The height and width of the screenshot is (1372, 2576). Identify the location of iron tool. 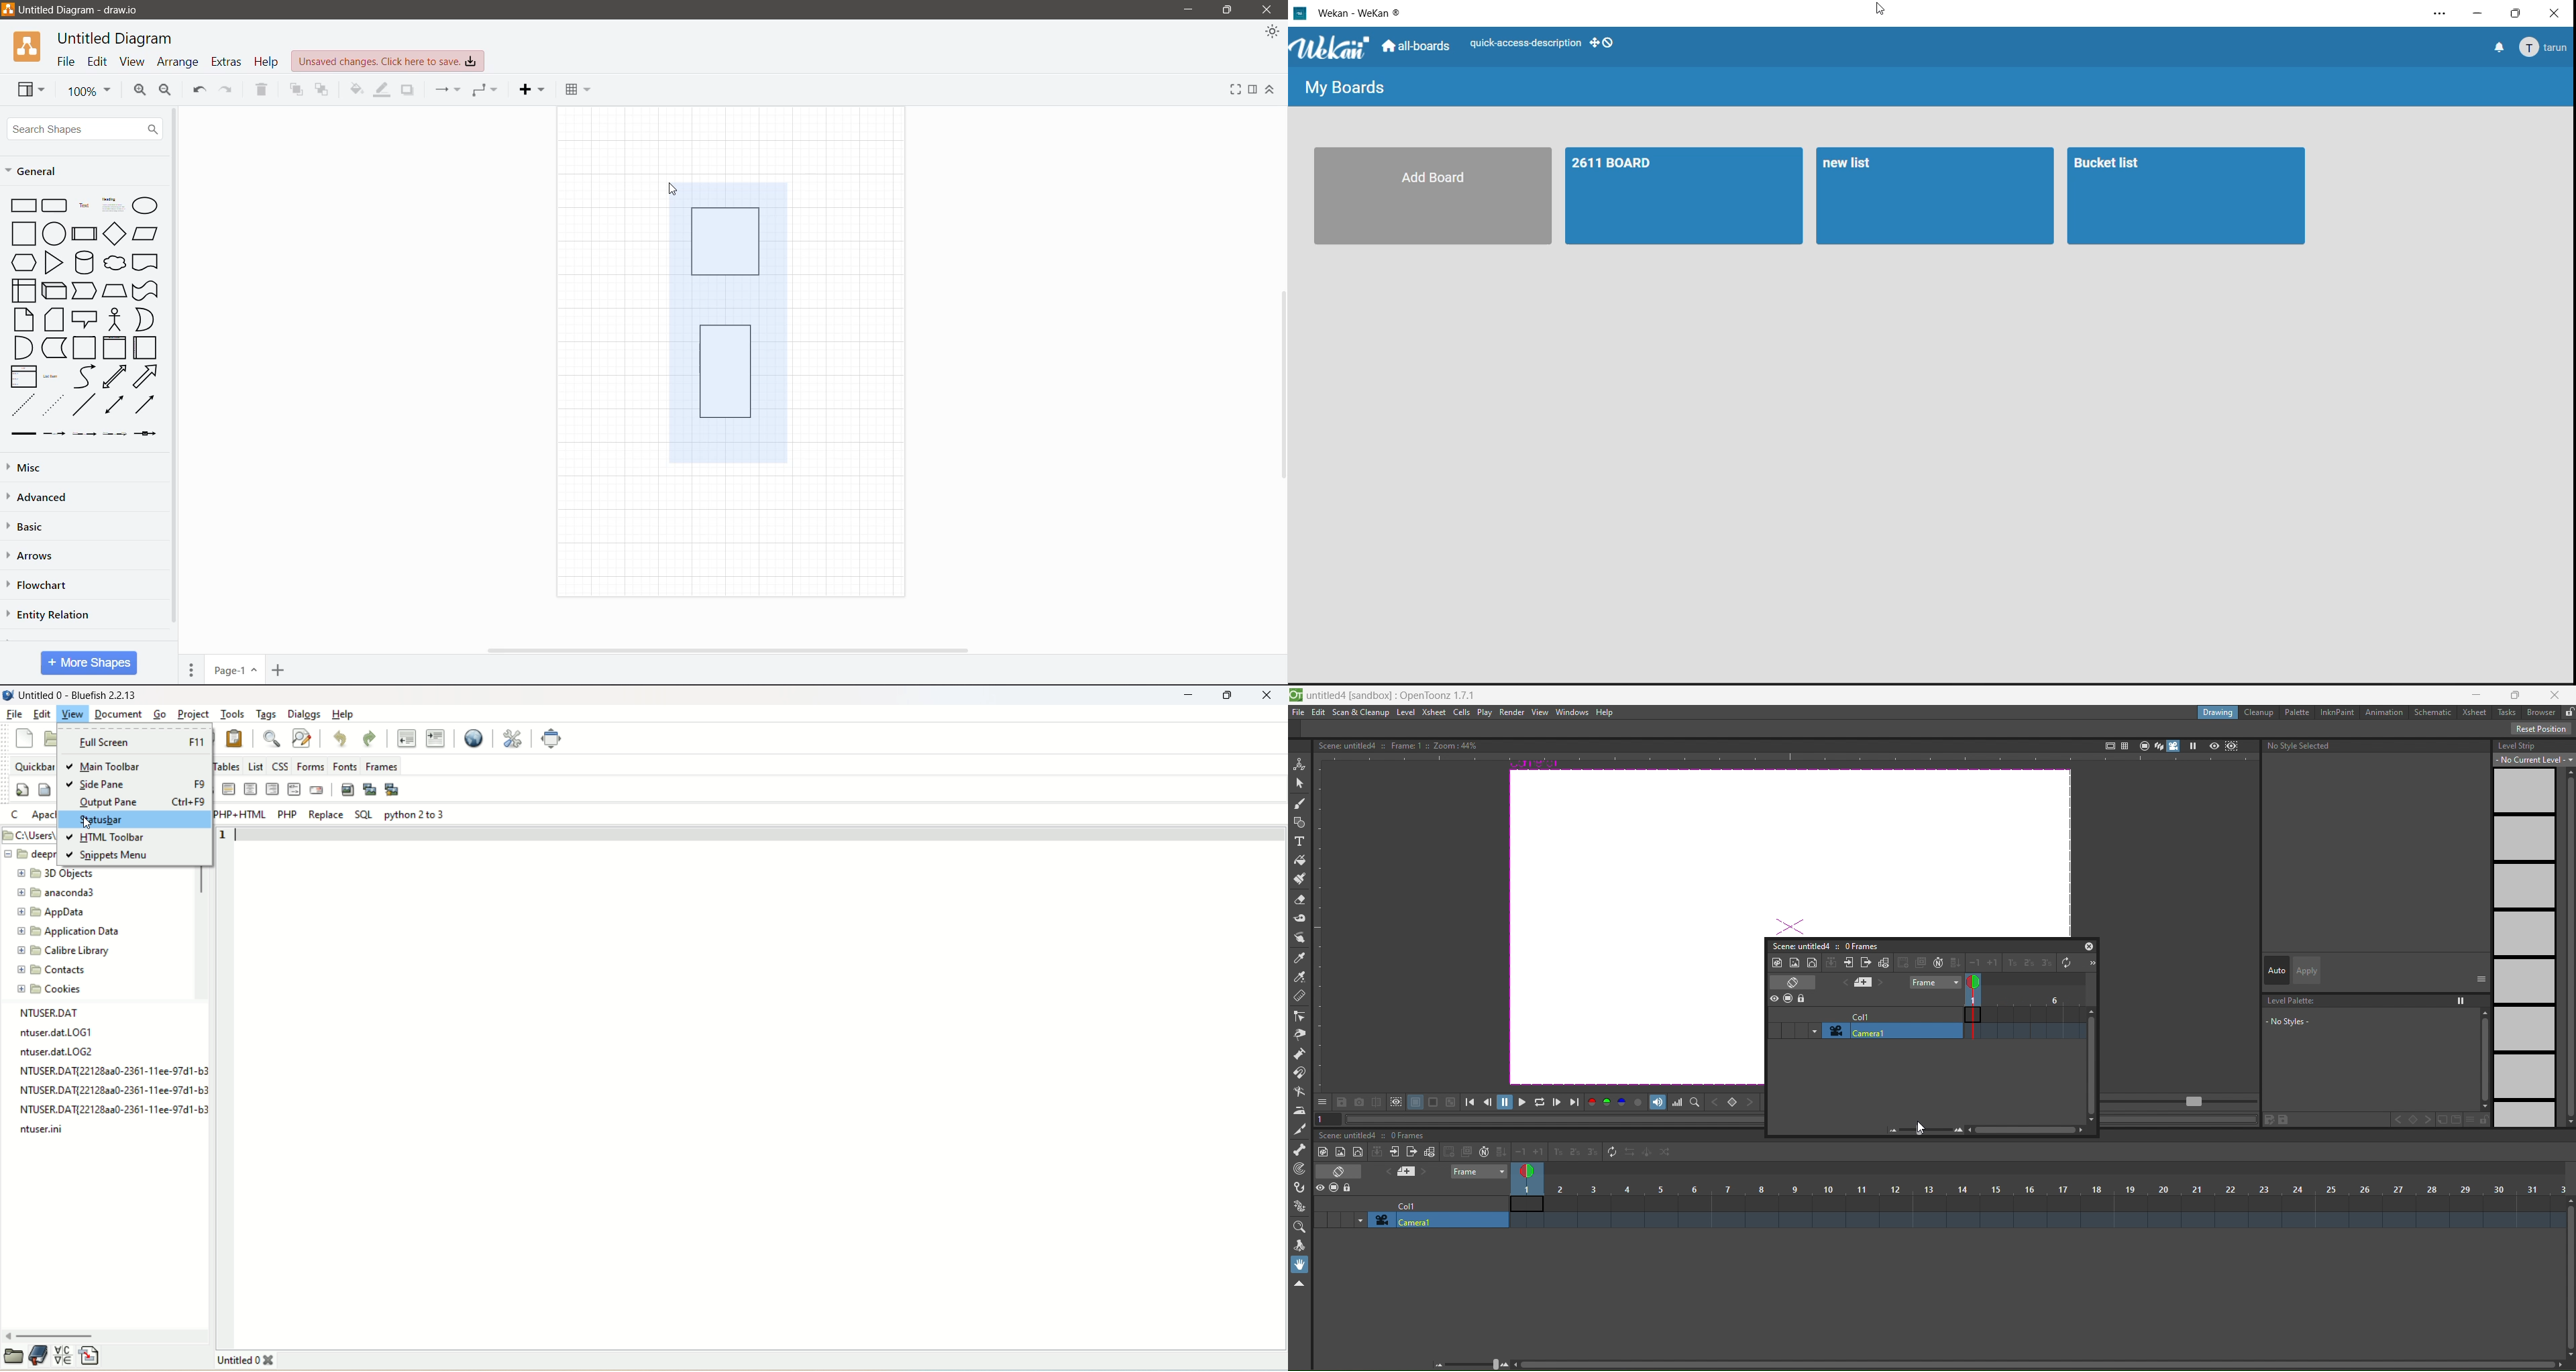
(1299, 1111).